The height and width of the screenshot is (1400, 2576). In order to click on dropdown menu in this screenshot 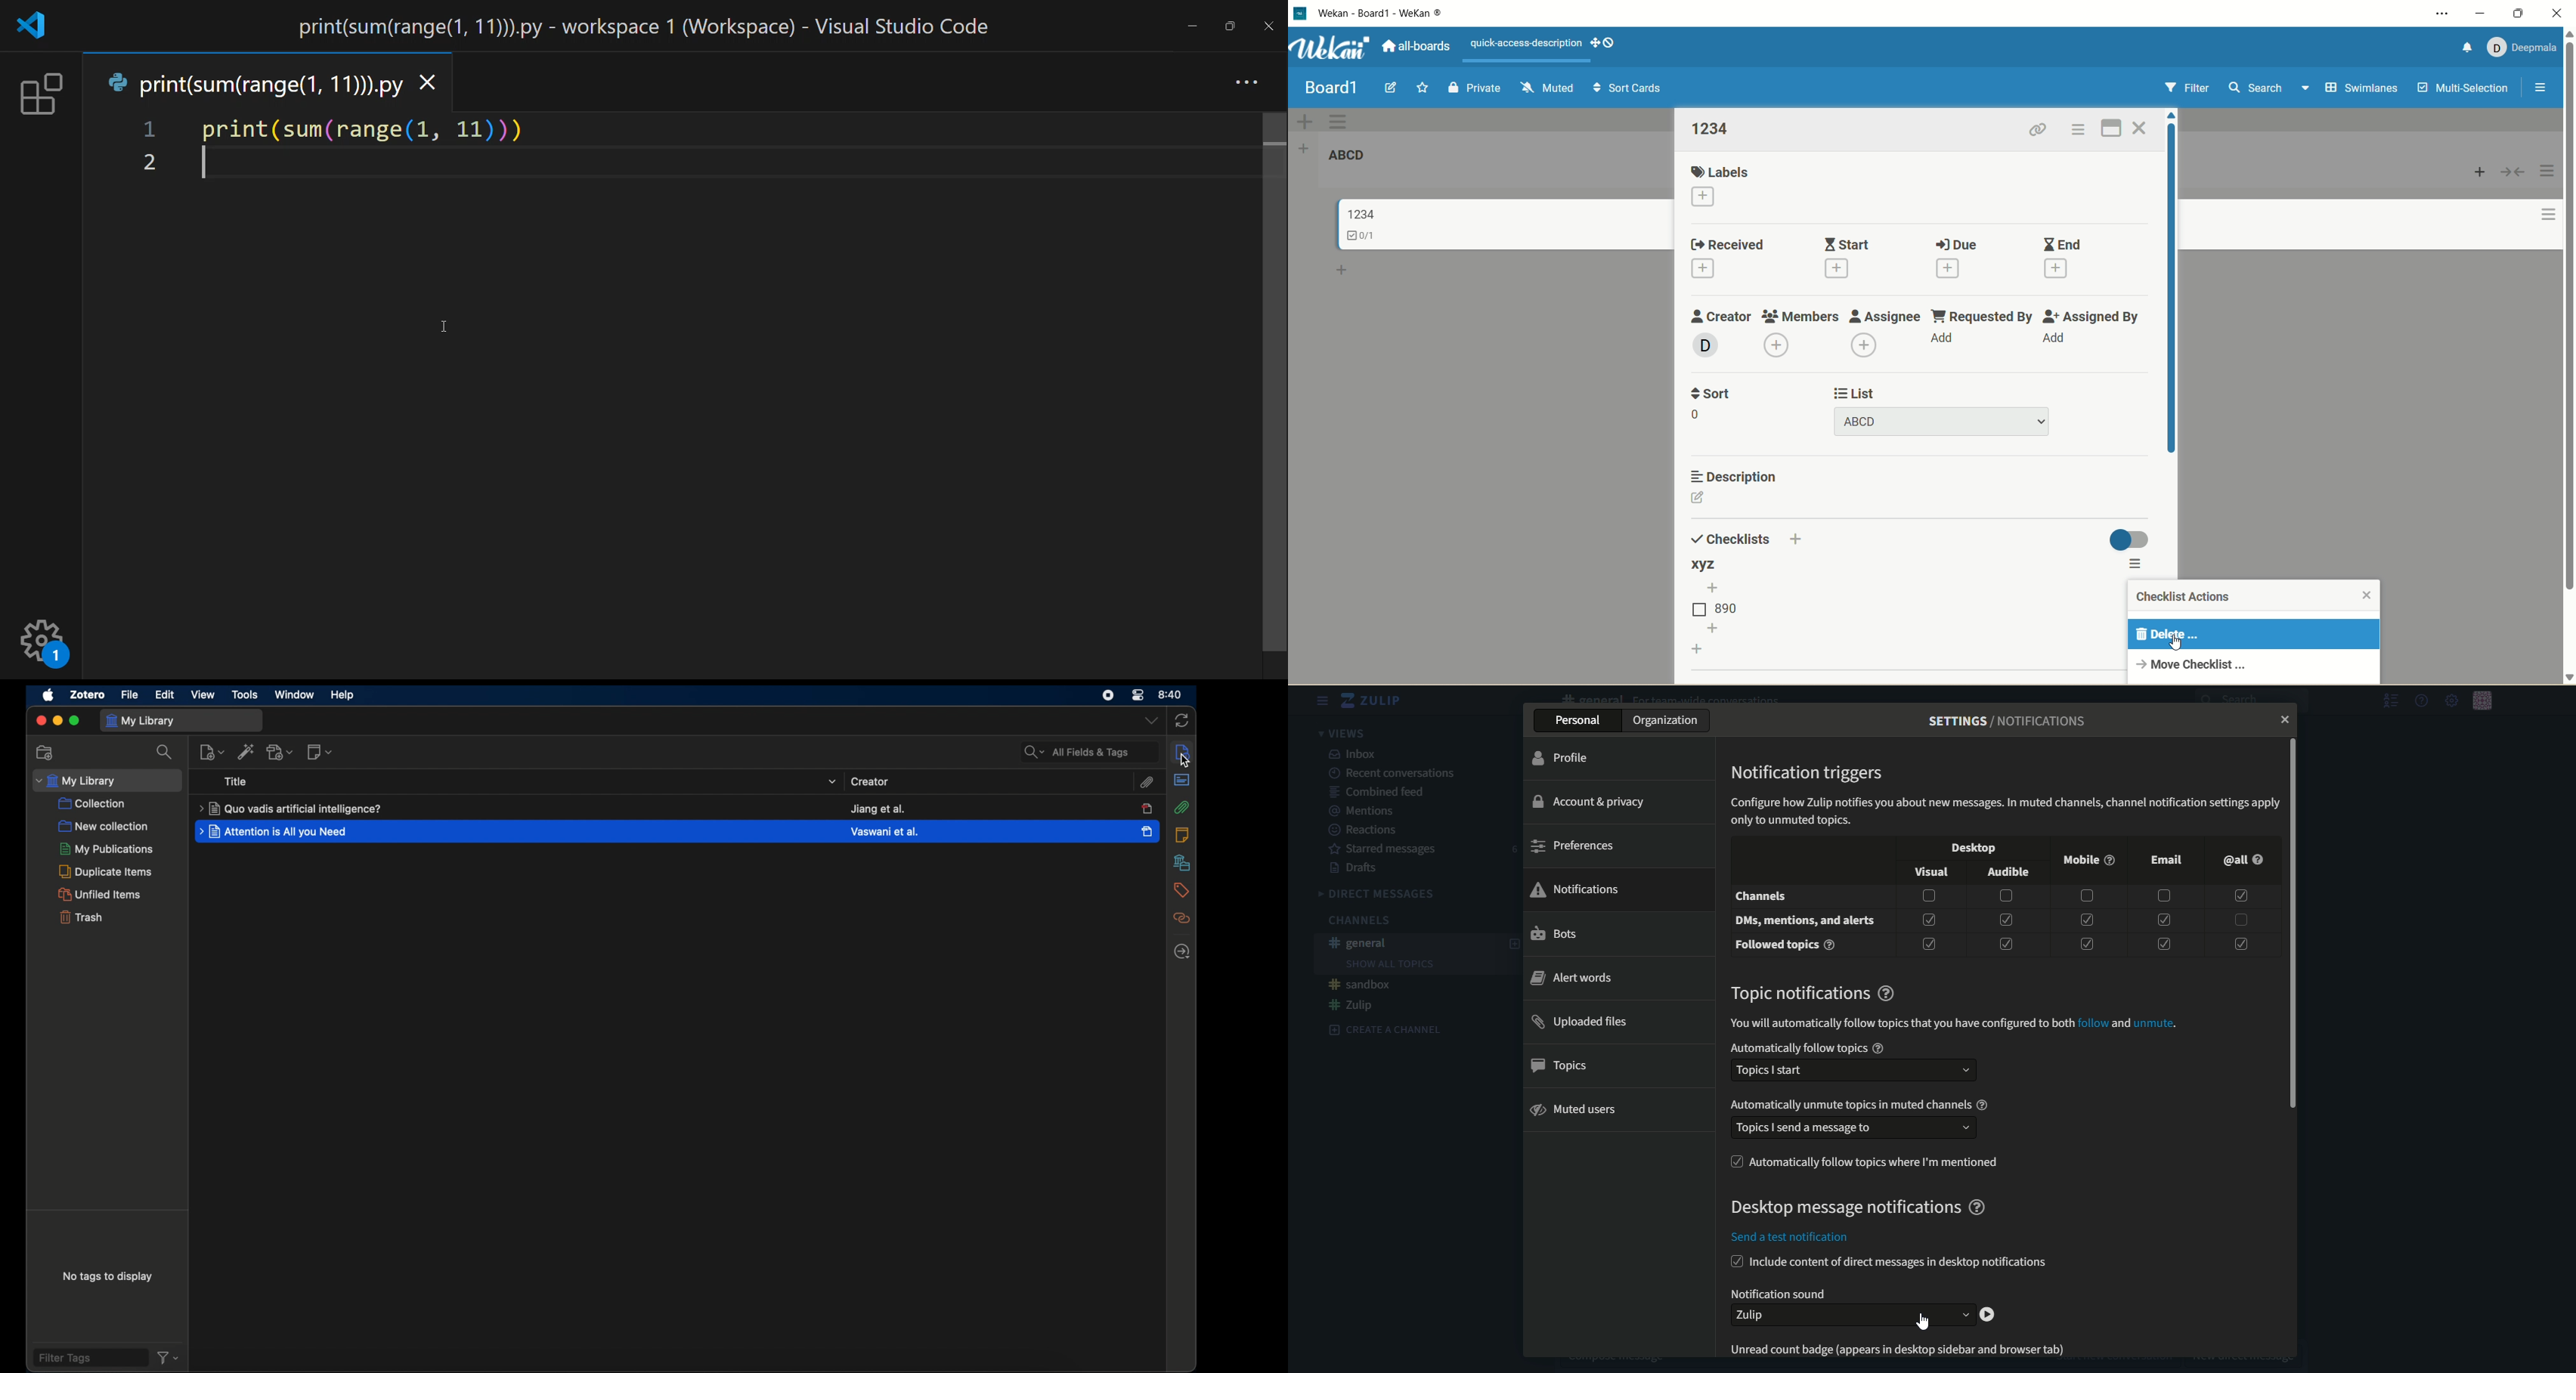, I will do `click(1151, 722)`.